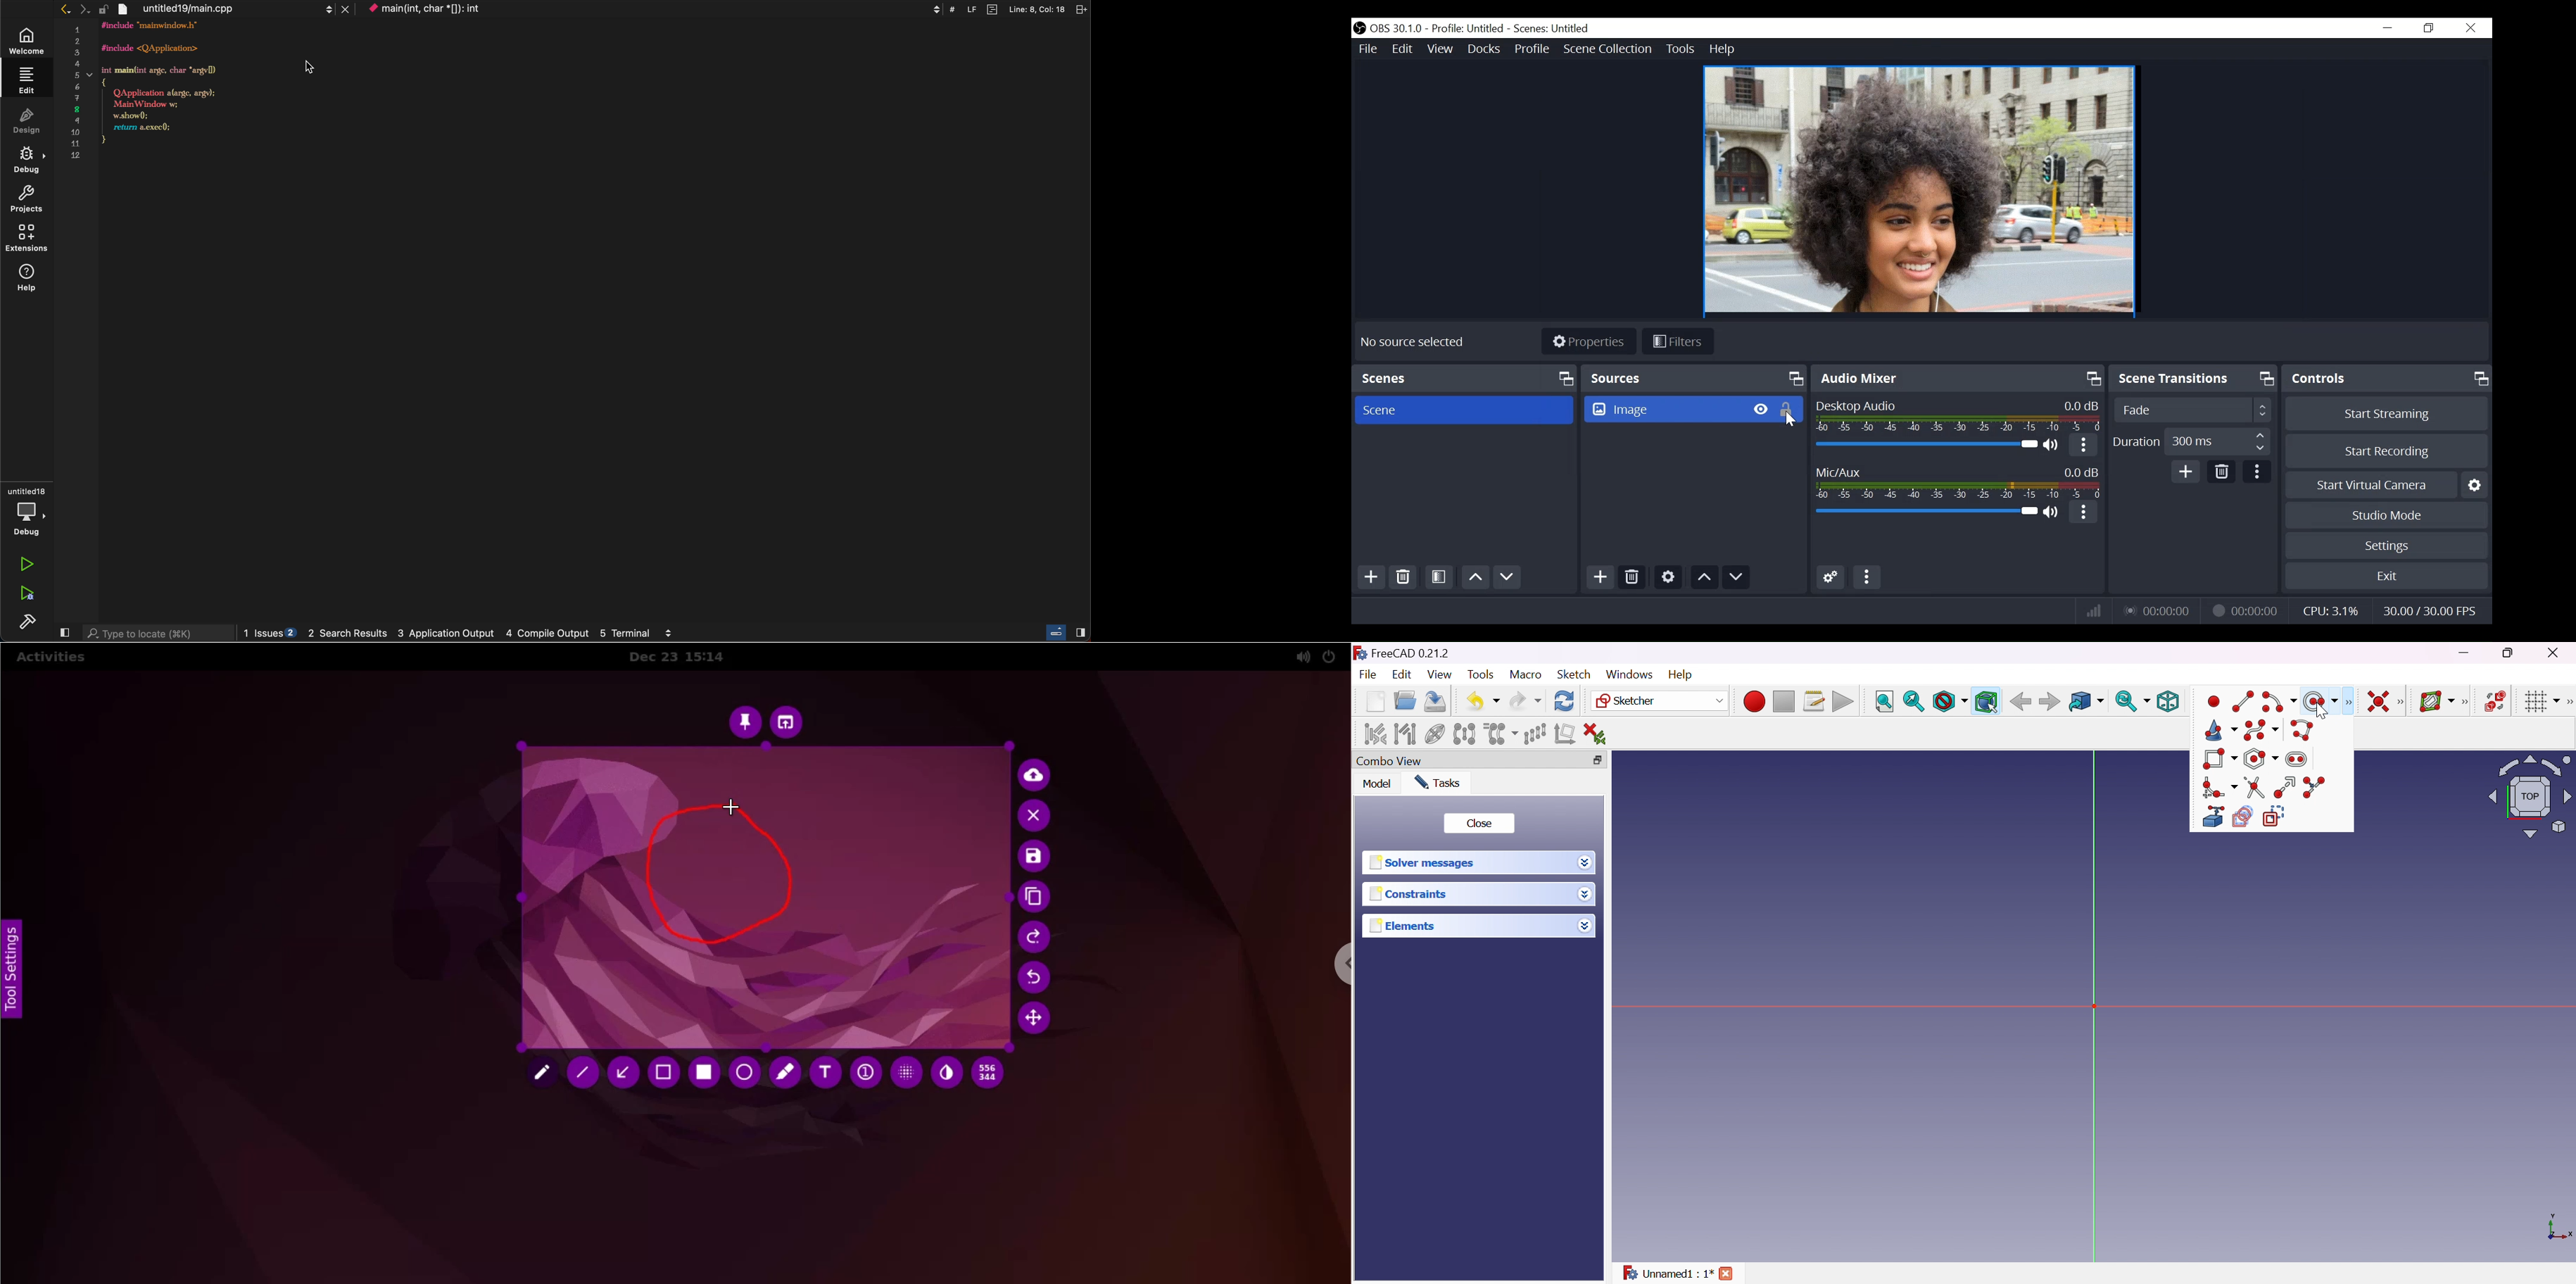 The height and width of the screenshot is (1288, 2576). I want to click on OBS Studio Desktop Icon, so click(1360, 29).